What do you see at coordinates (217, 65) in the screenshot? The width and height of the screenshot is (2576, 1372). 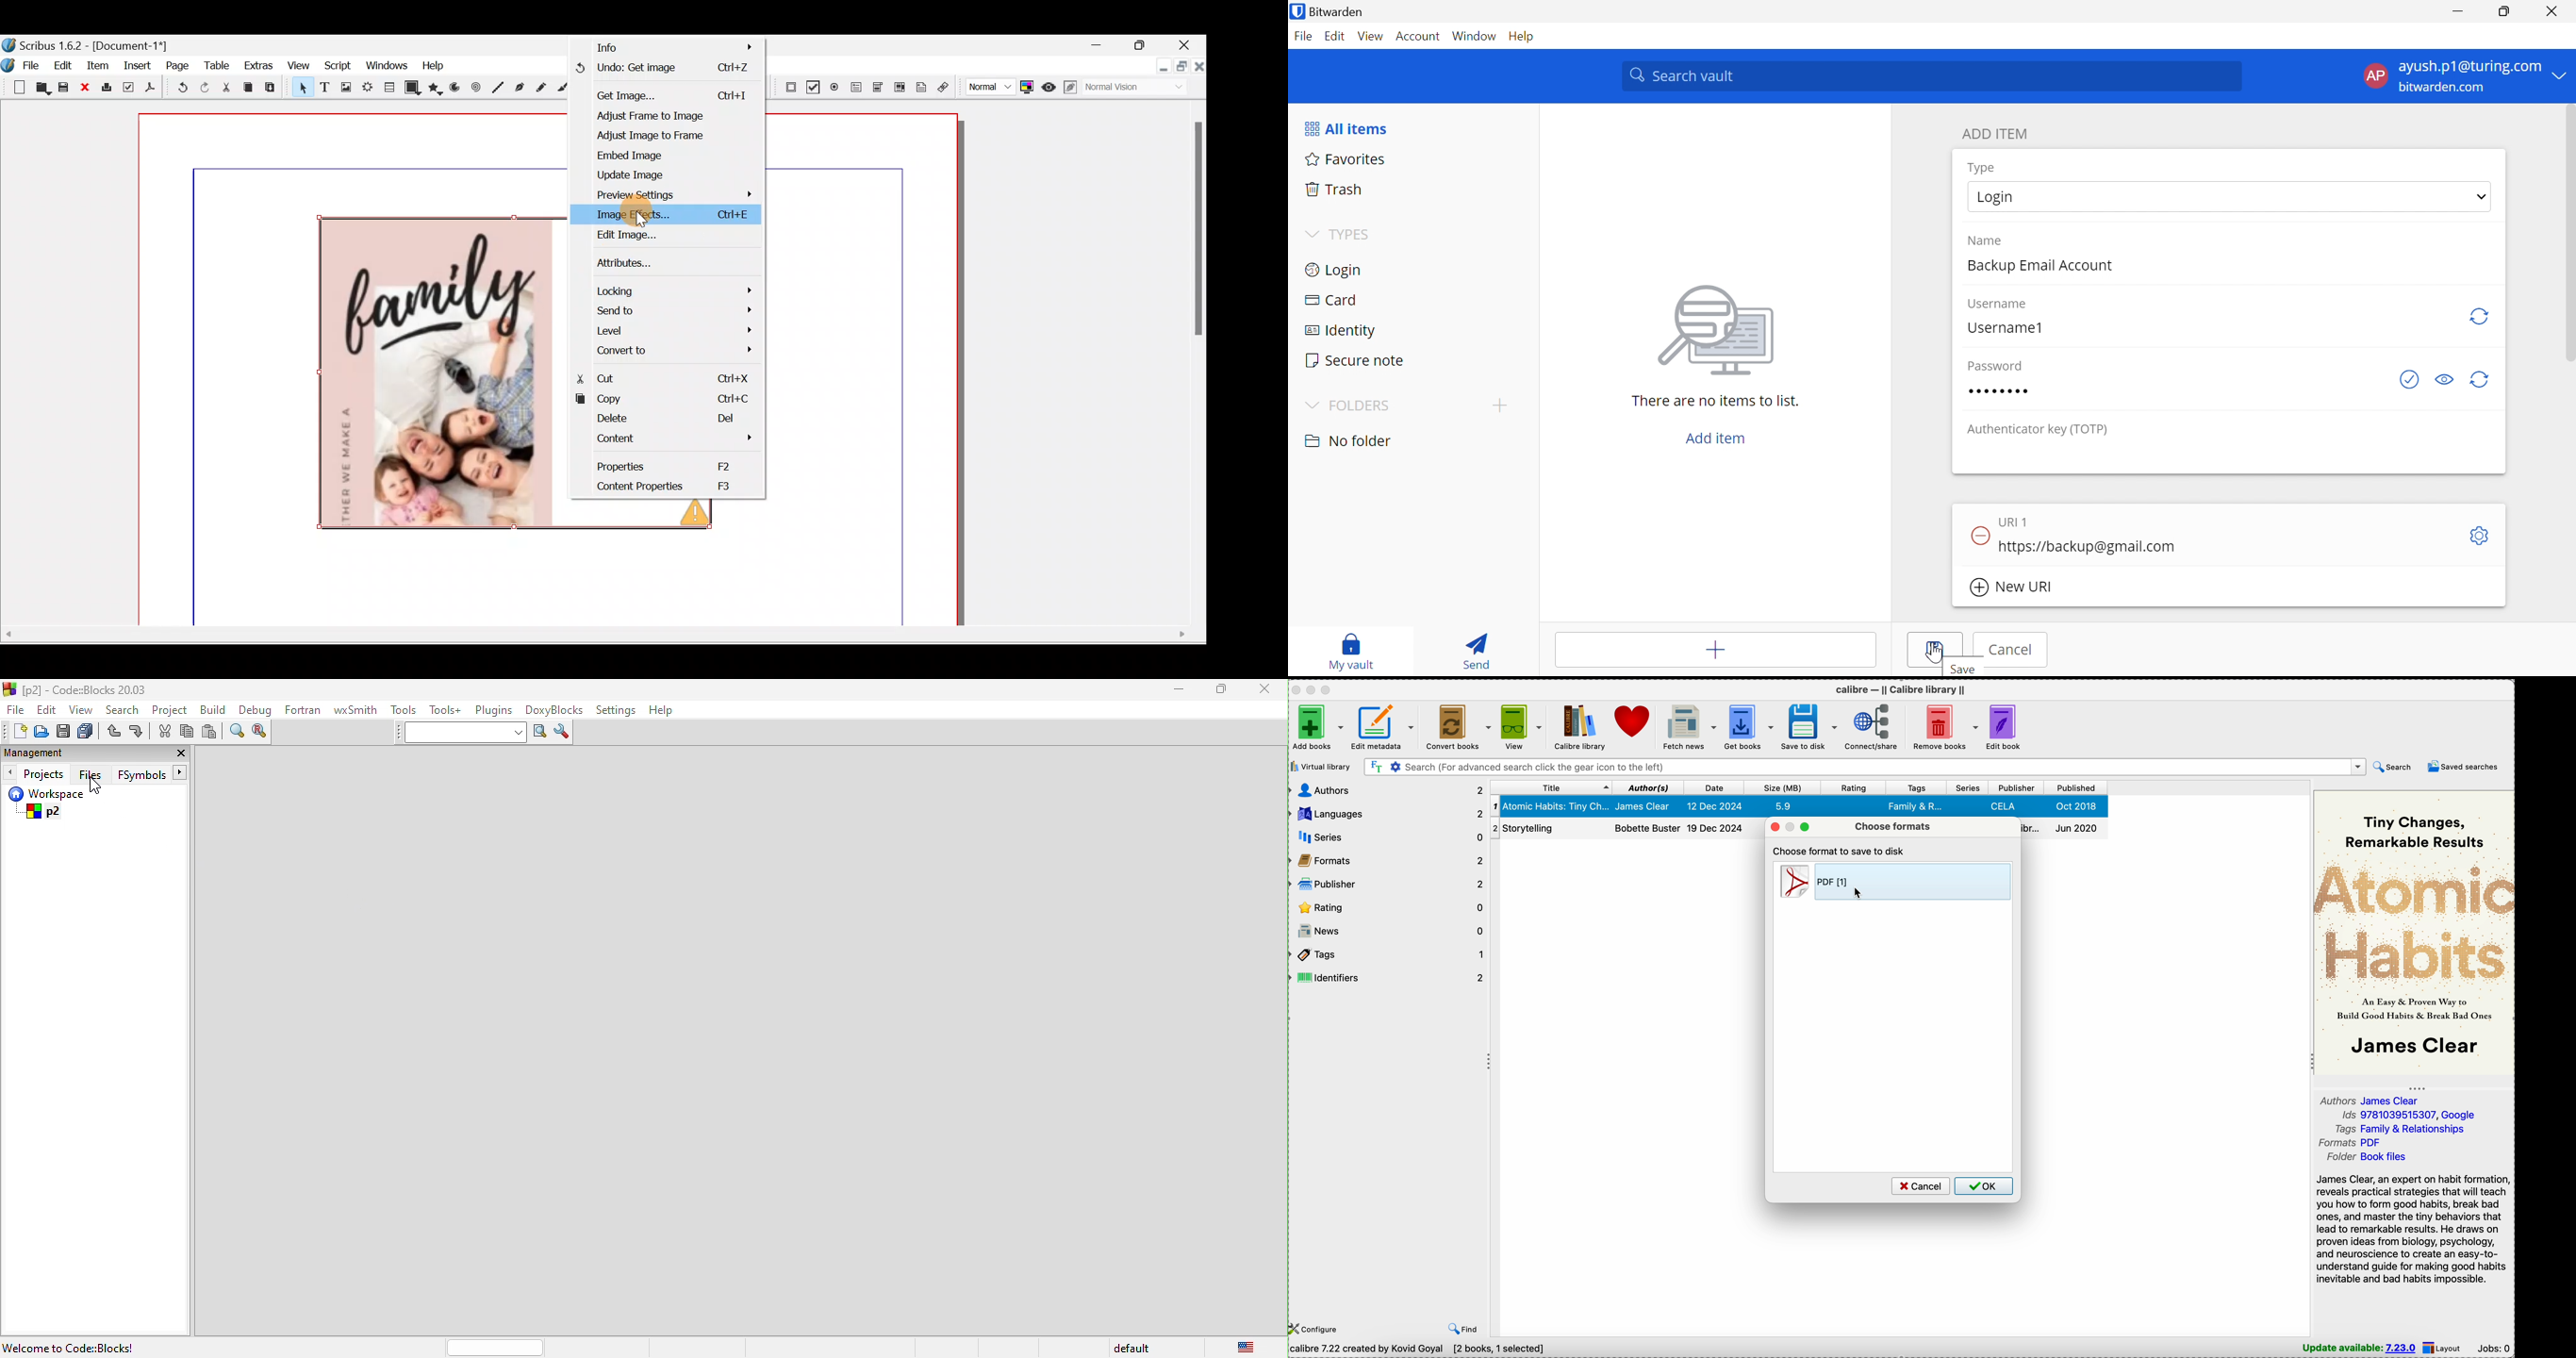 I see `Table` at bounding box center [217, 65].